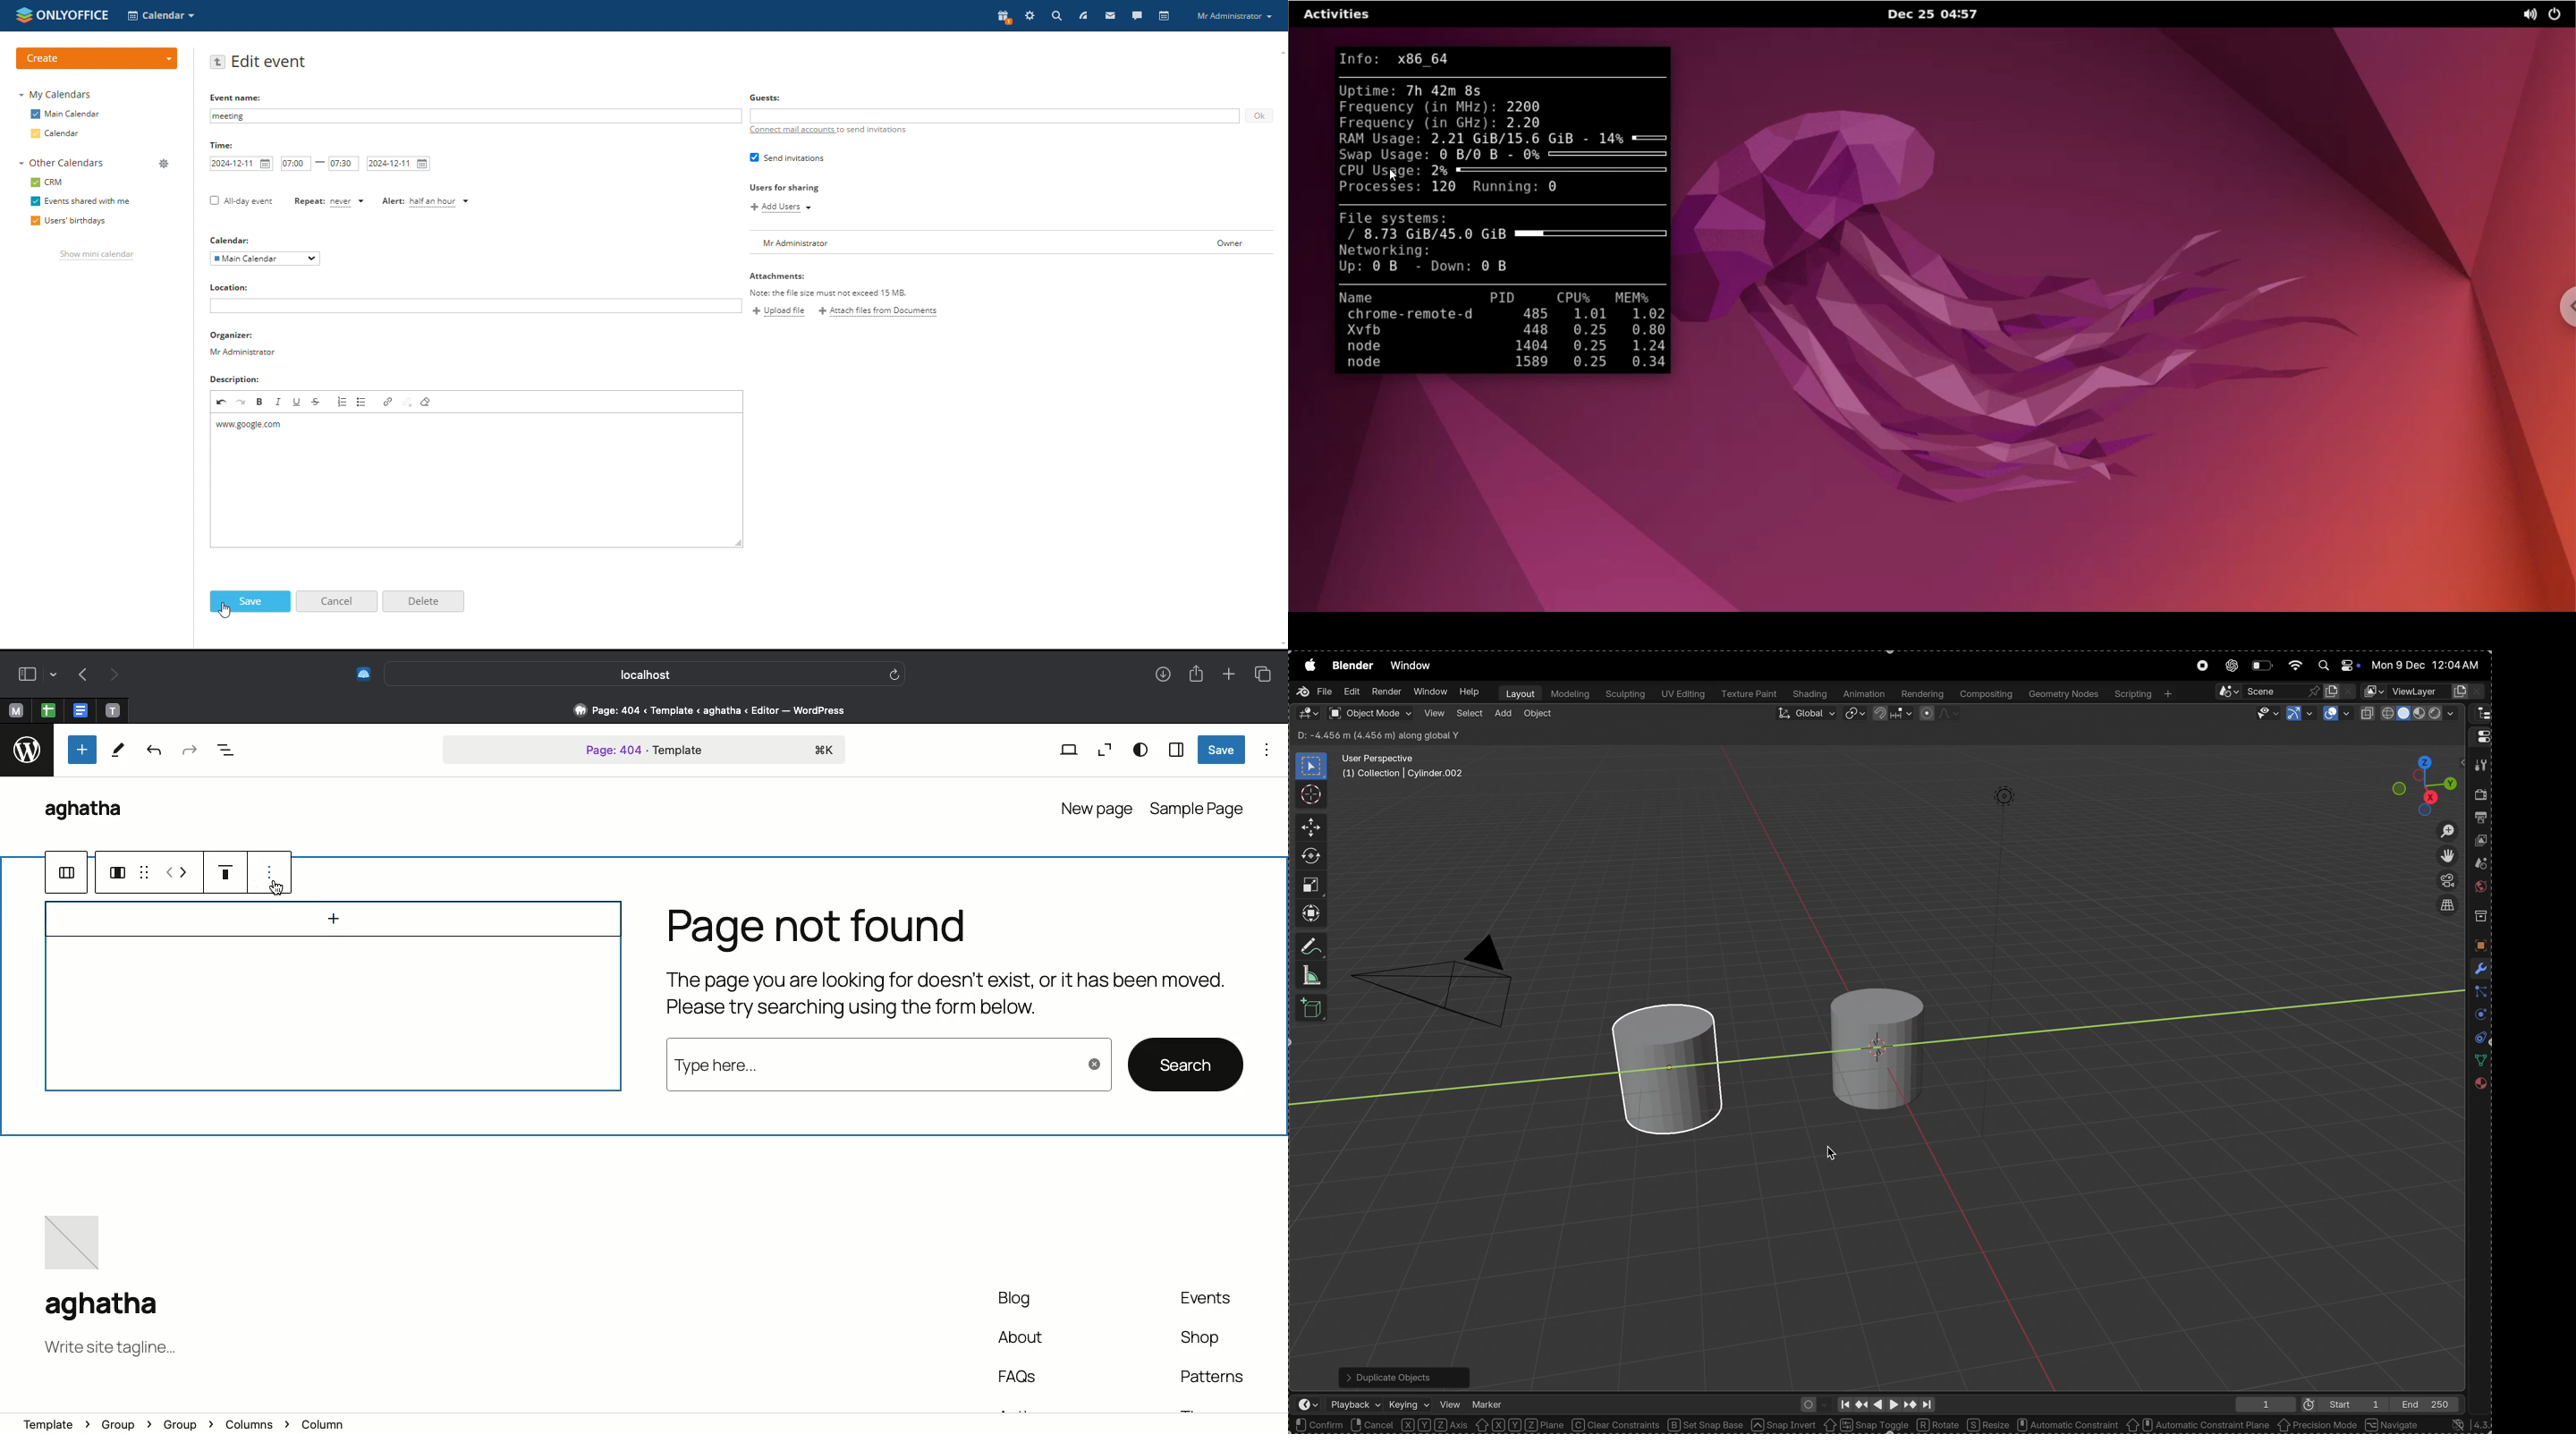  What do you see at coordinates (2447, 909) in the screenshot?
I see `select current views` at bounding box center [2447, 909].